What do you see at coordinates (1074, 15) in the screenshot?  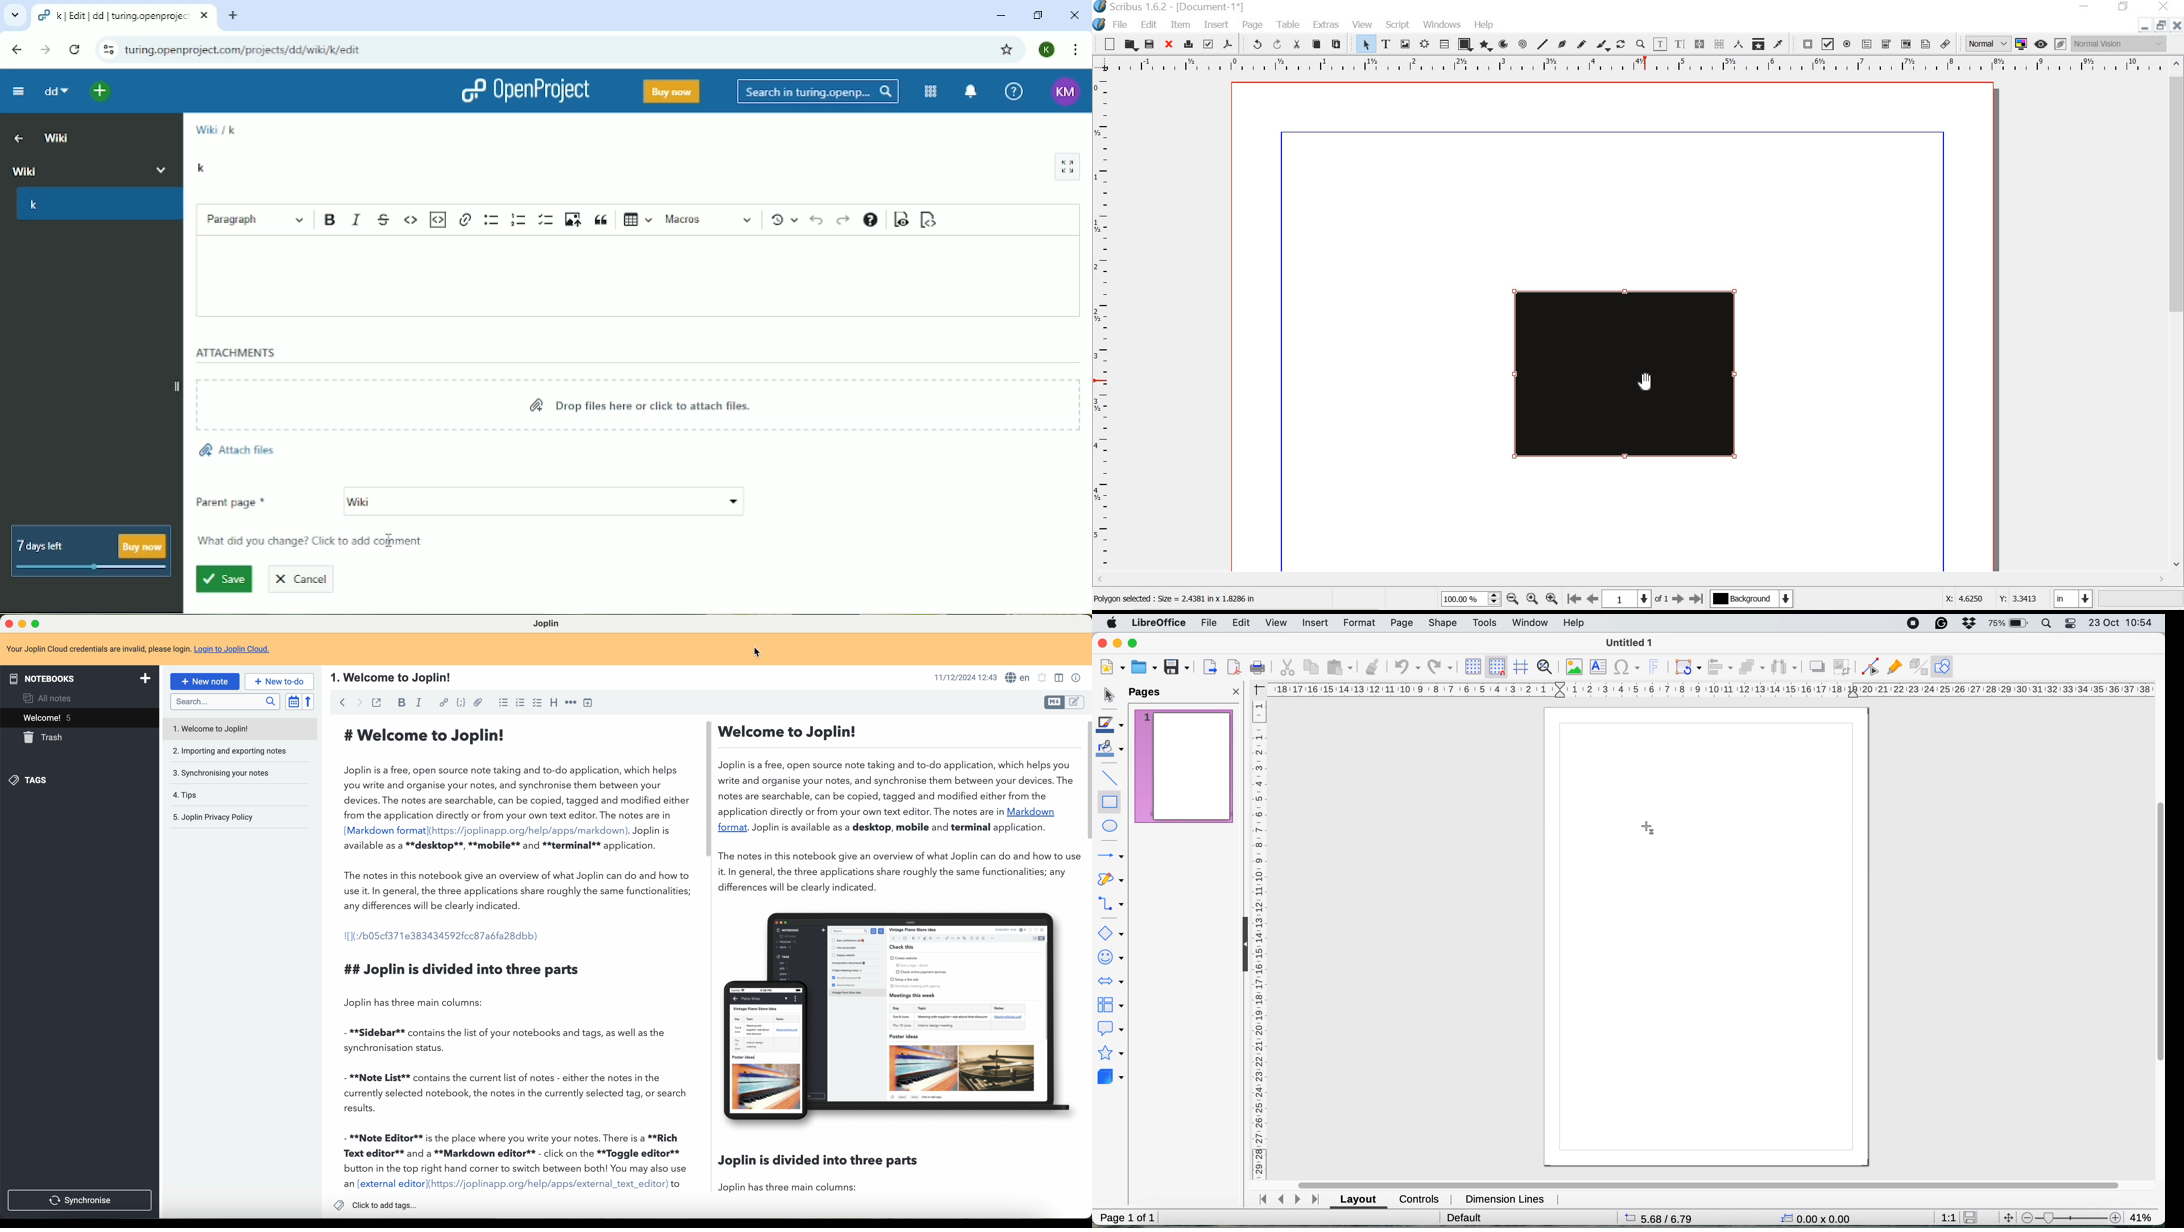 I see `Close` at bounding box center [1074, 15].